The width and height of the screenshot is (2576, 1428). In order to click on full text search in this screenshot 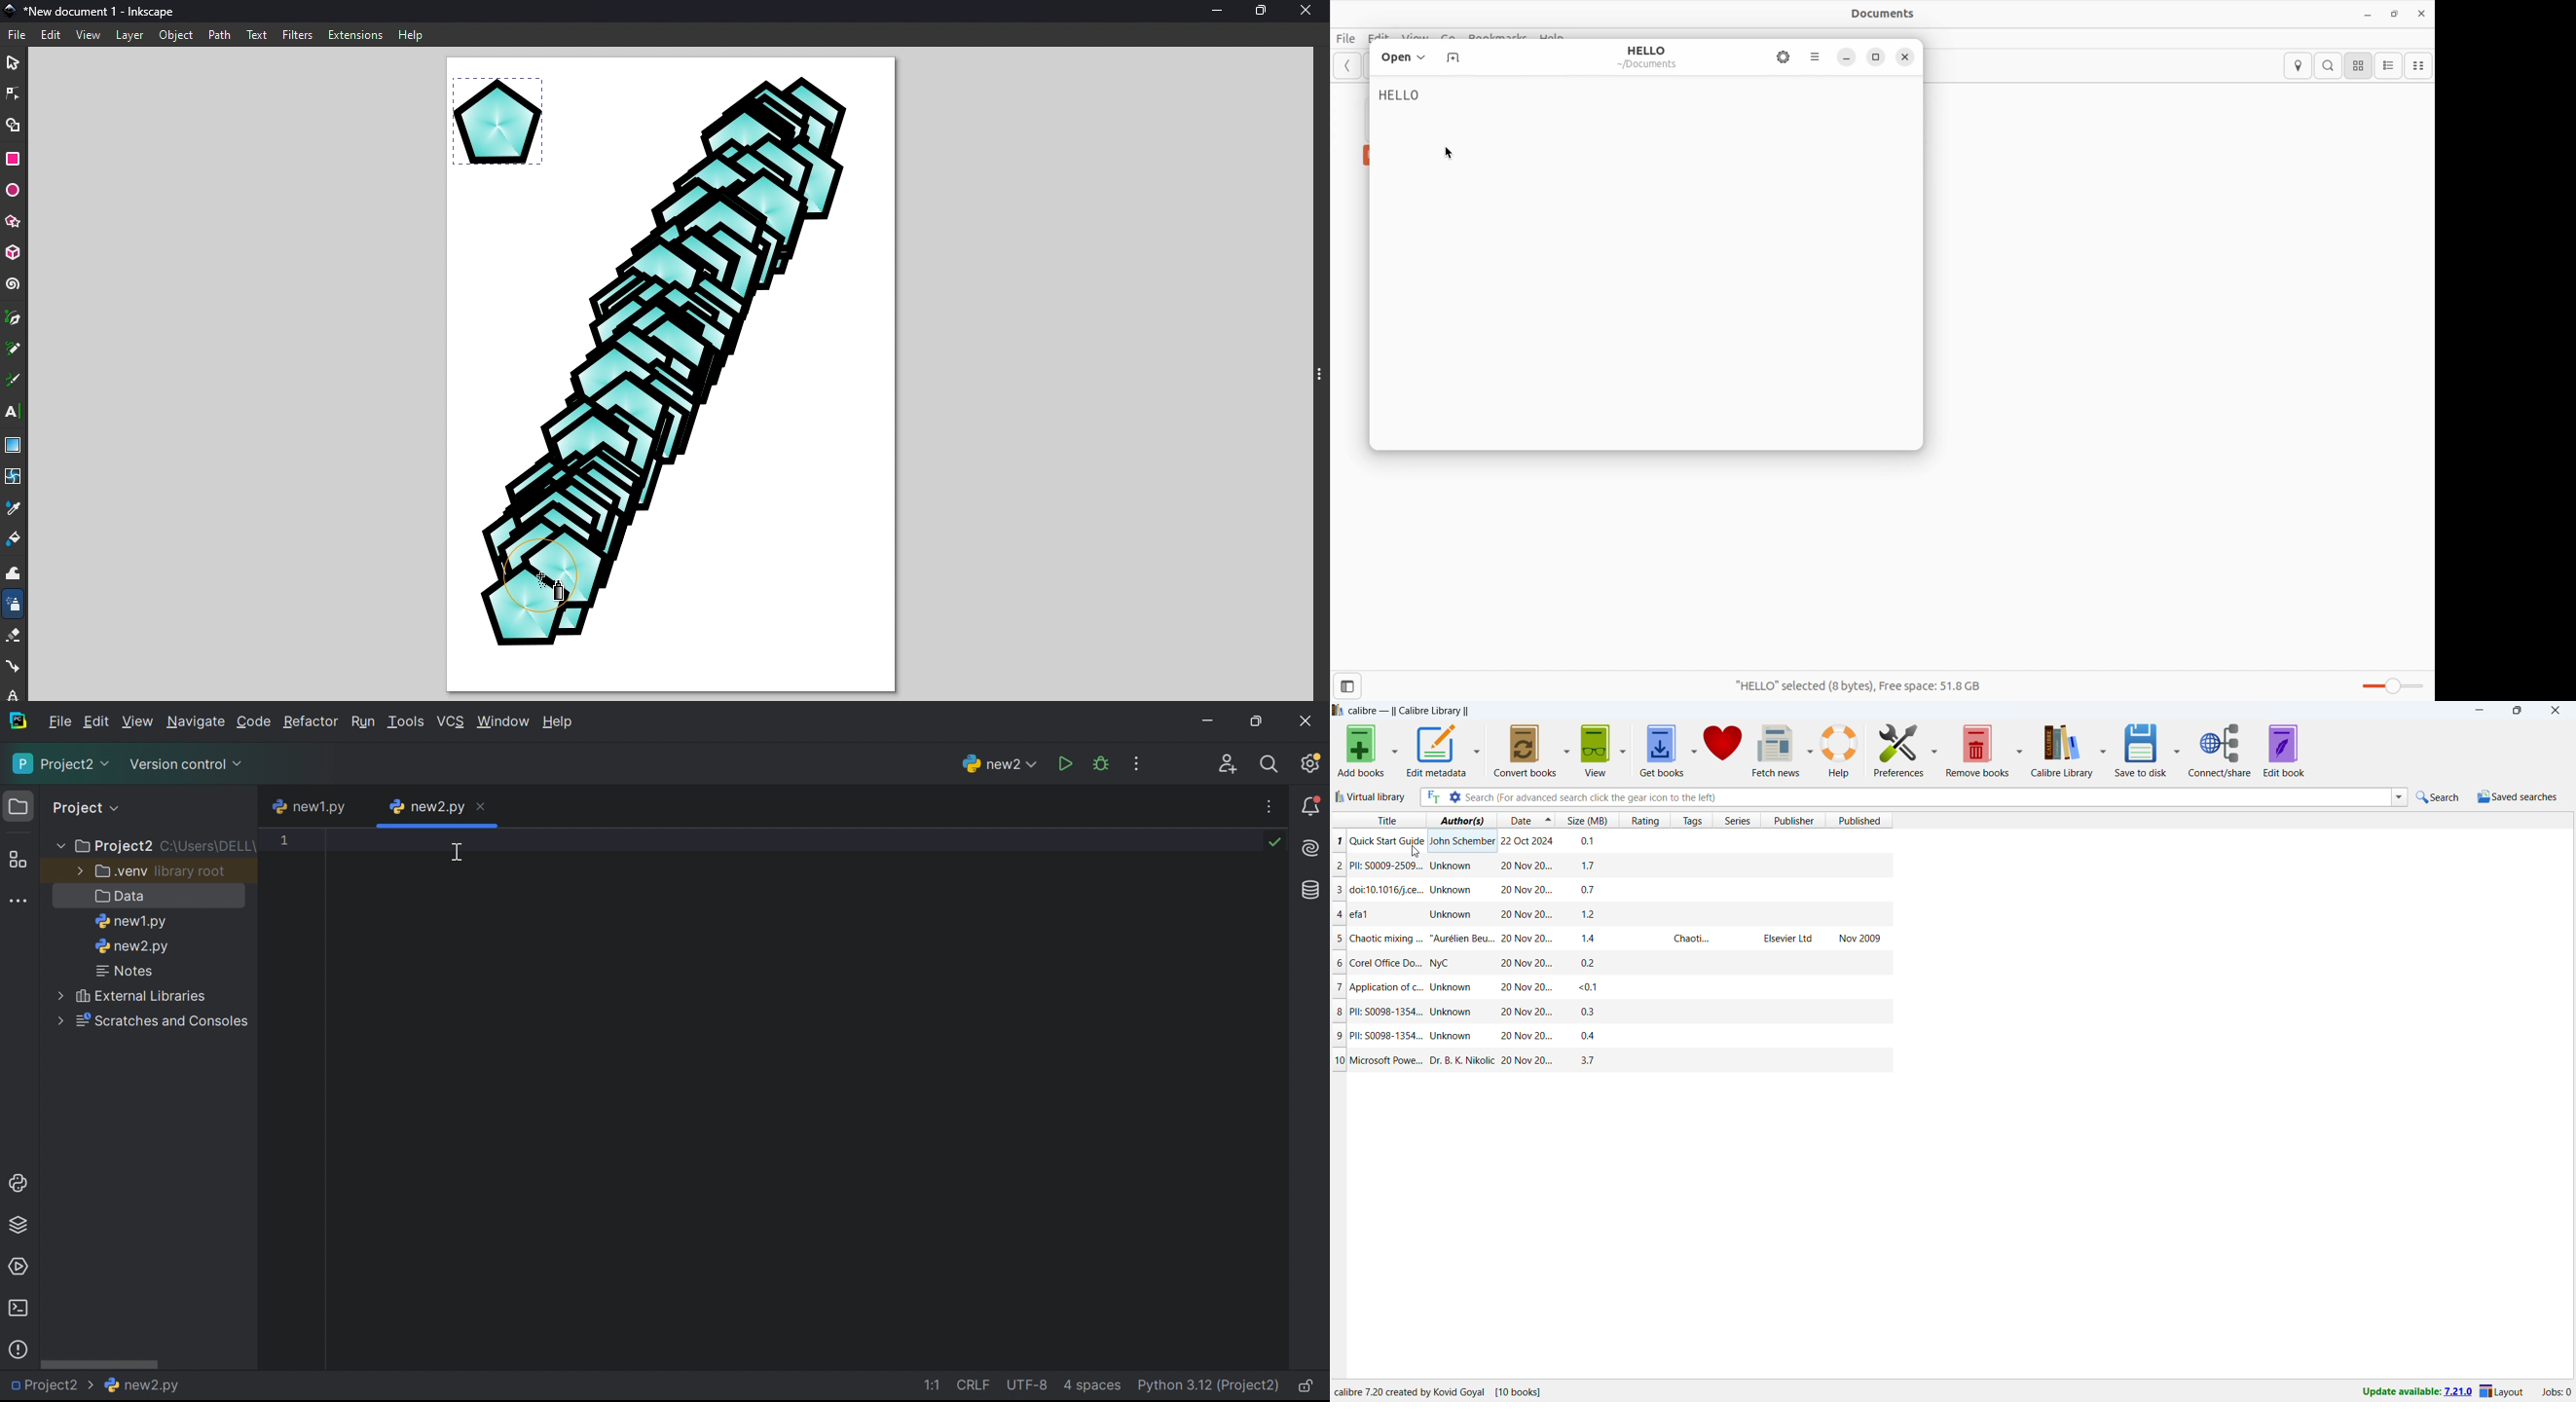, I will do `click(1430, 797)`.